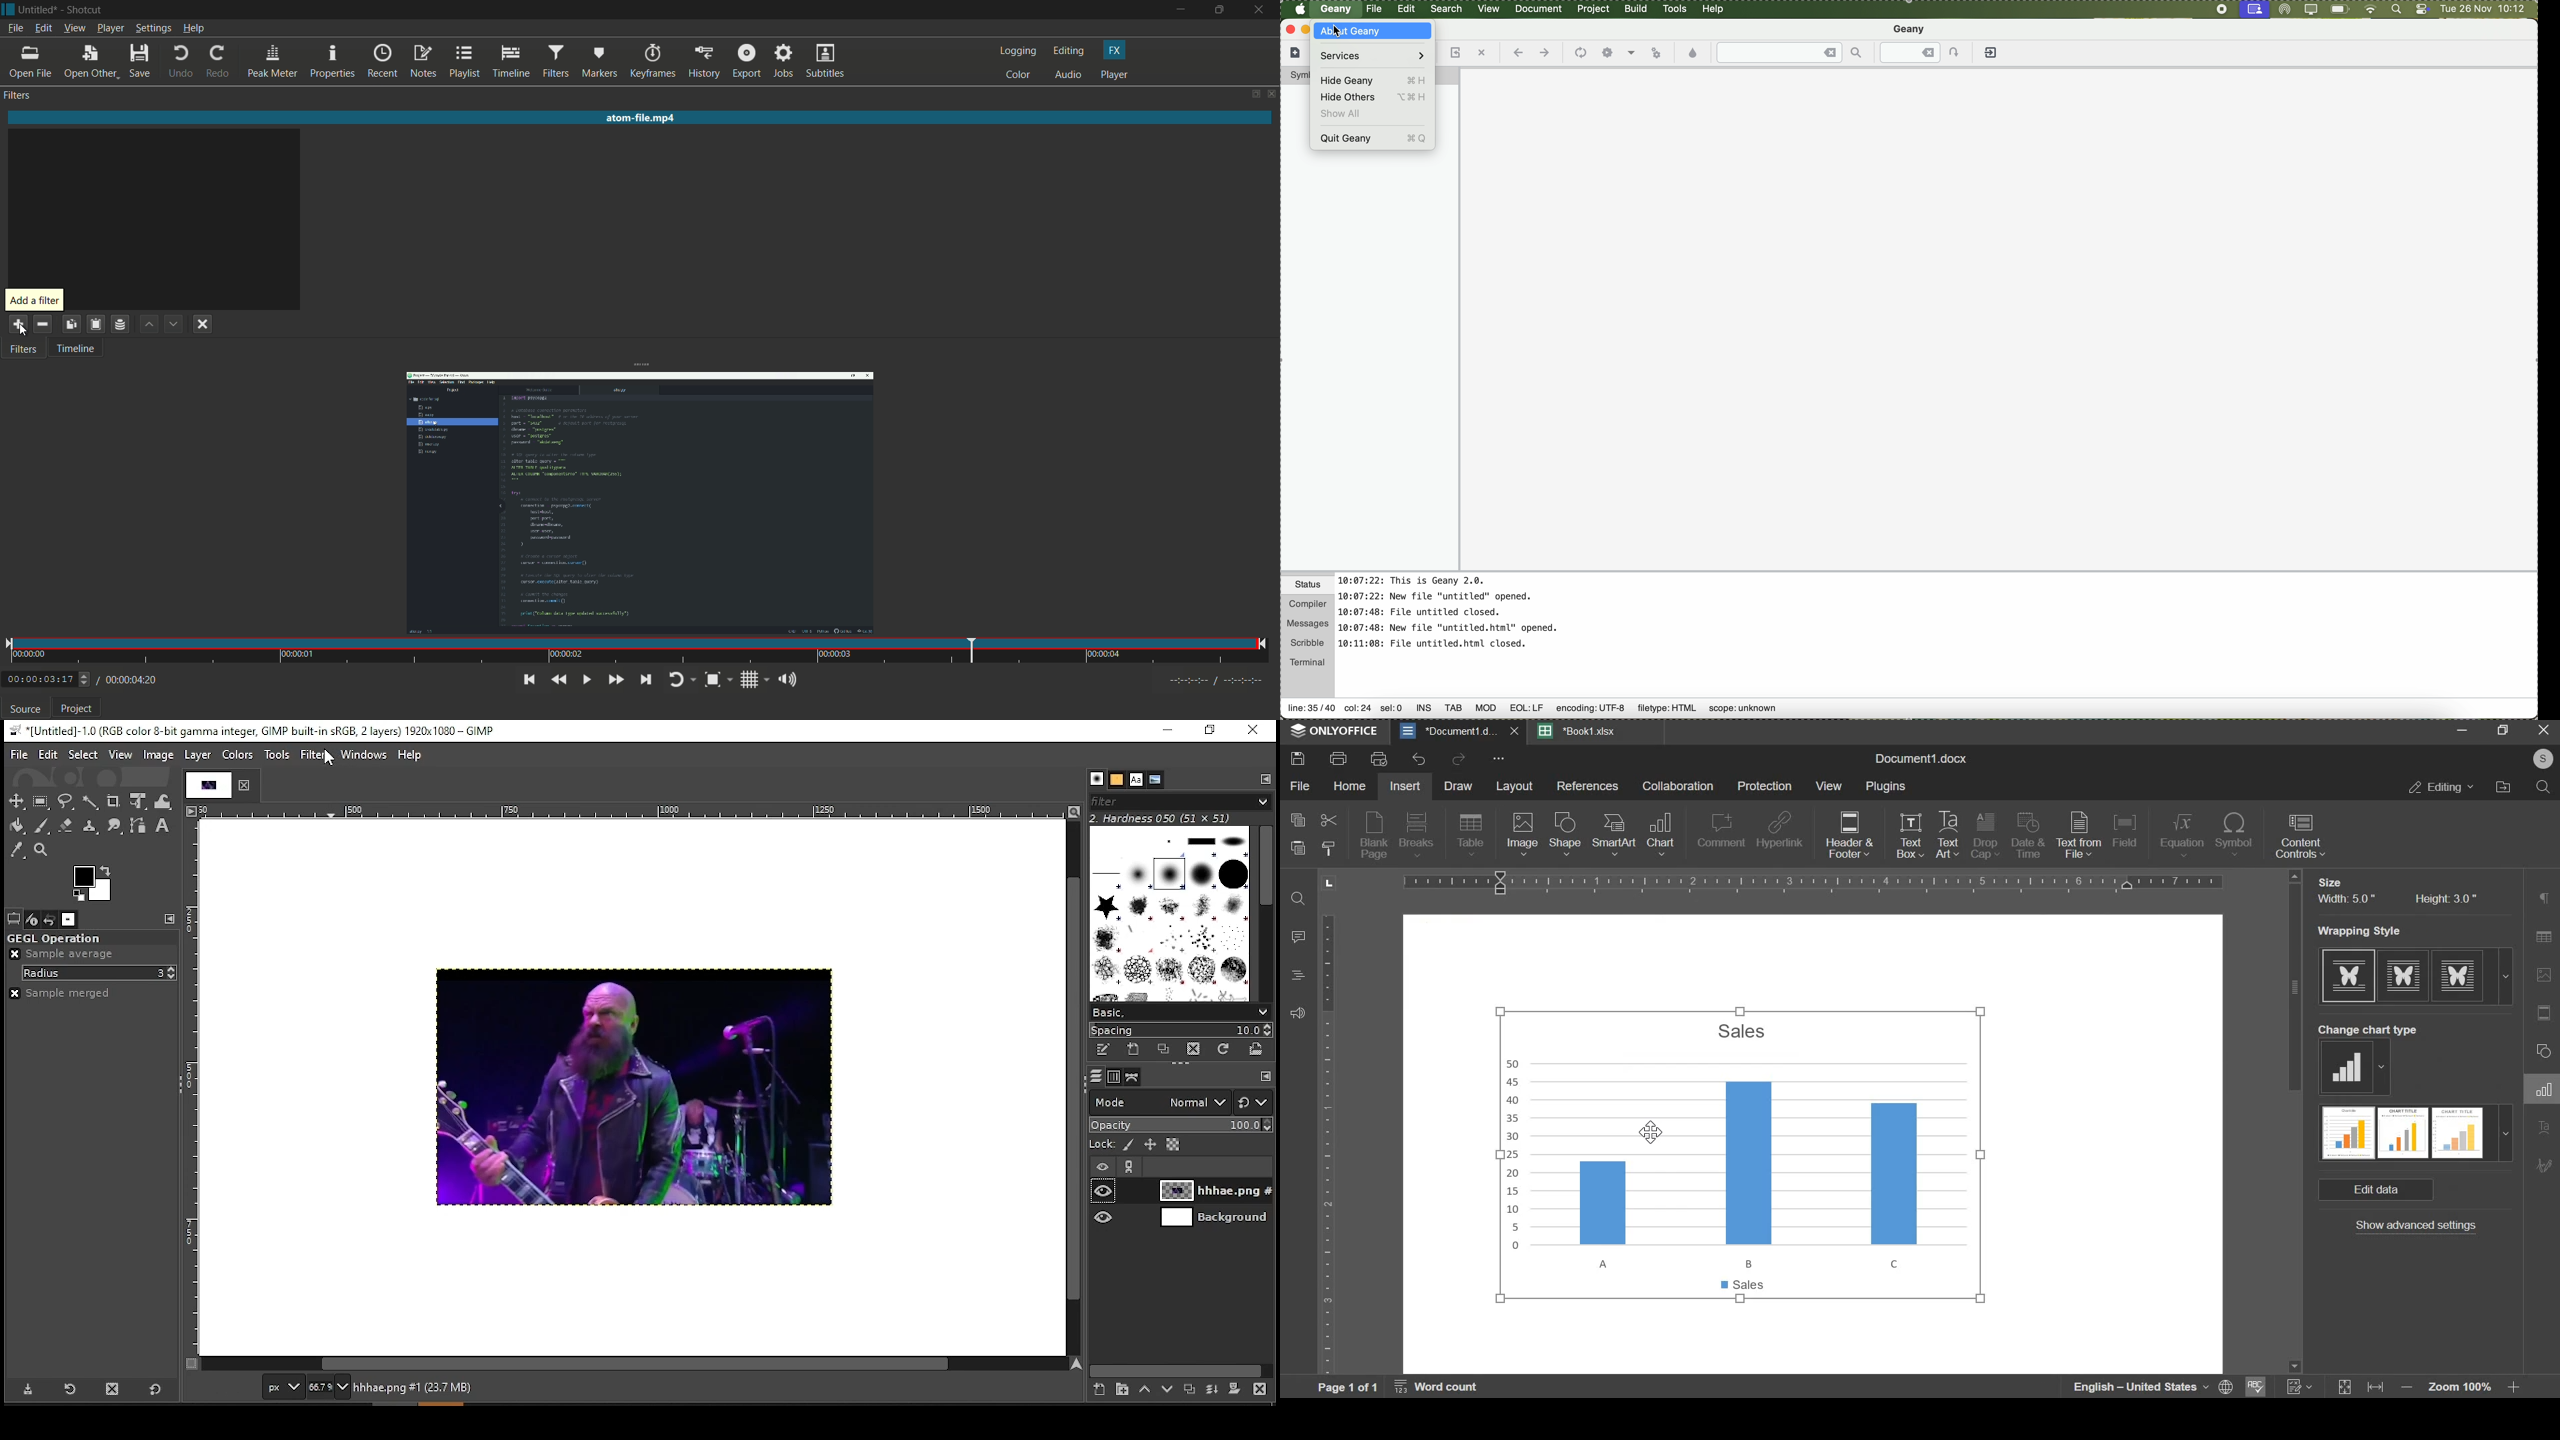  What do you see at coordinates (1450, 614) in the screenshot?
I see `Time and history of files` at bounding box center [1450, 614].